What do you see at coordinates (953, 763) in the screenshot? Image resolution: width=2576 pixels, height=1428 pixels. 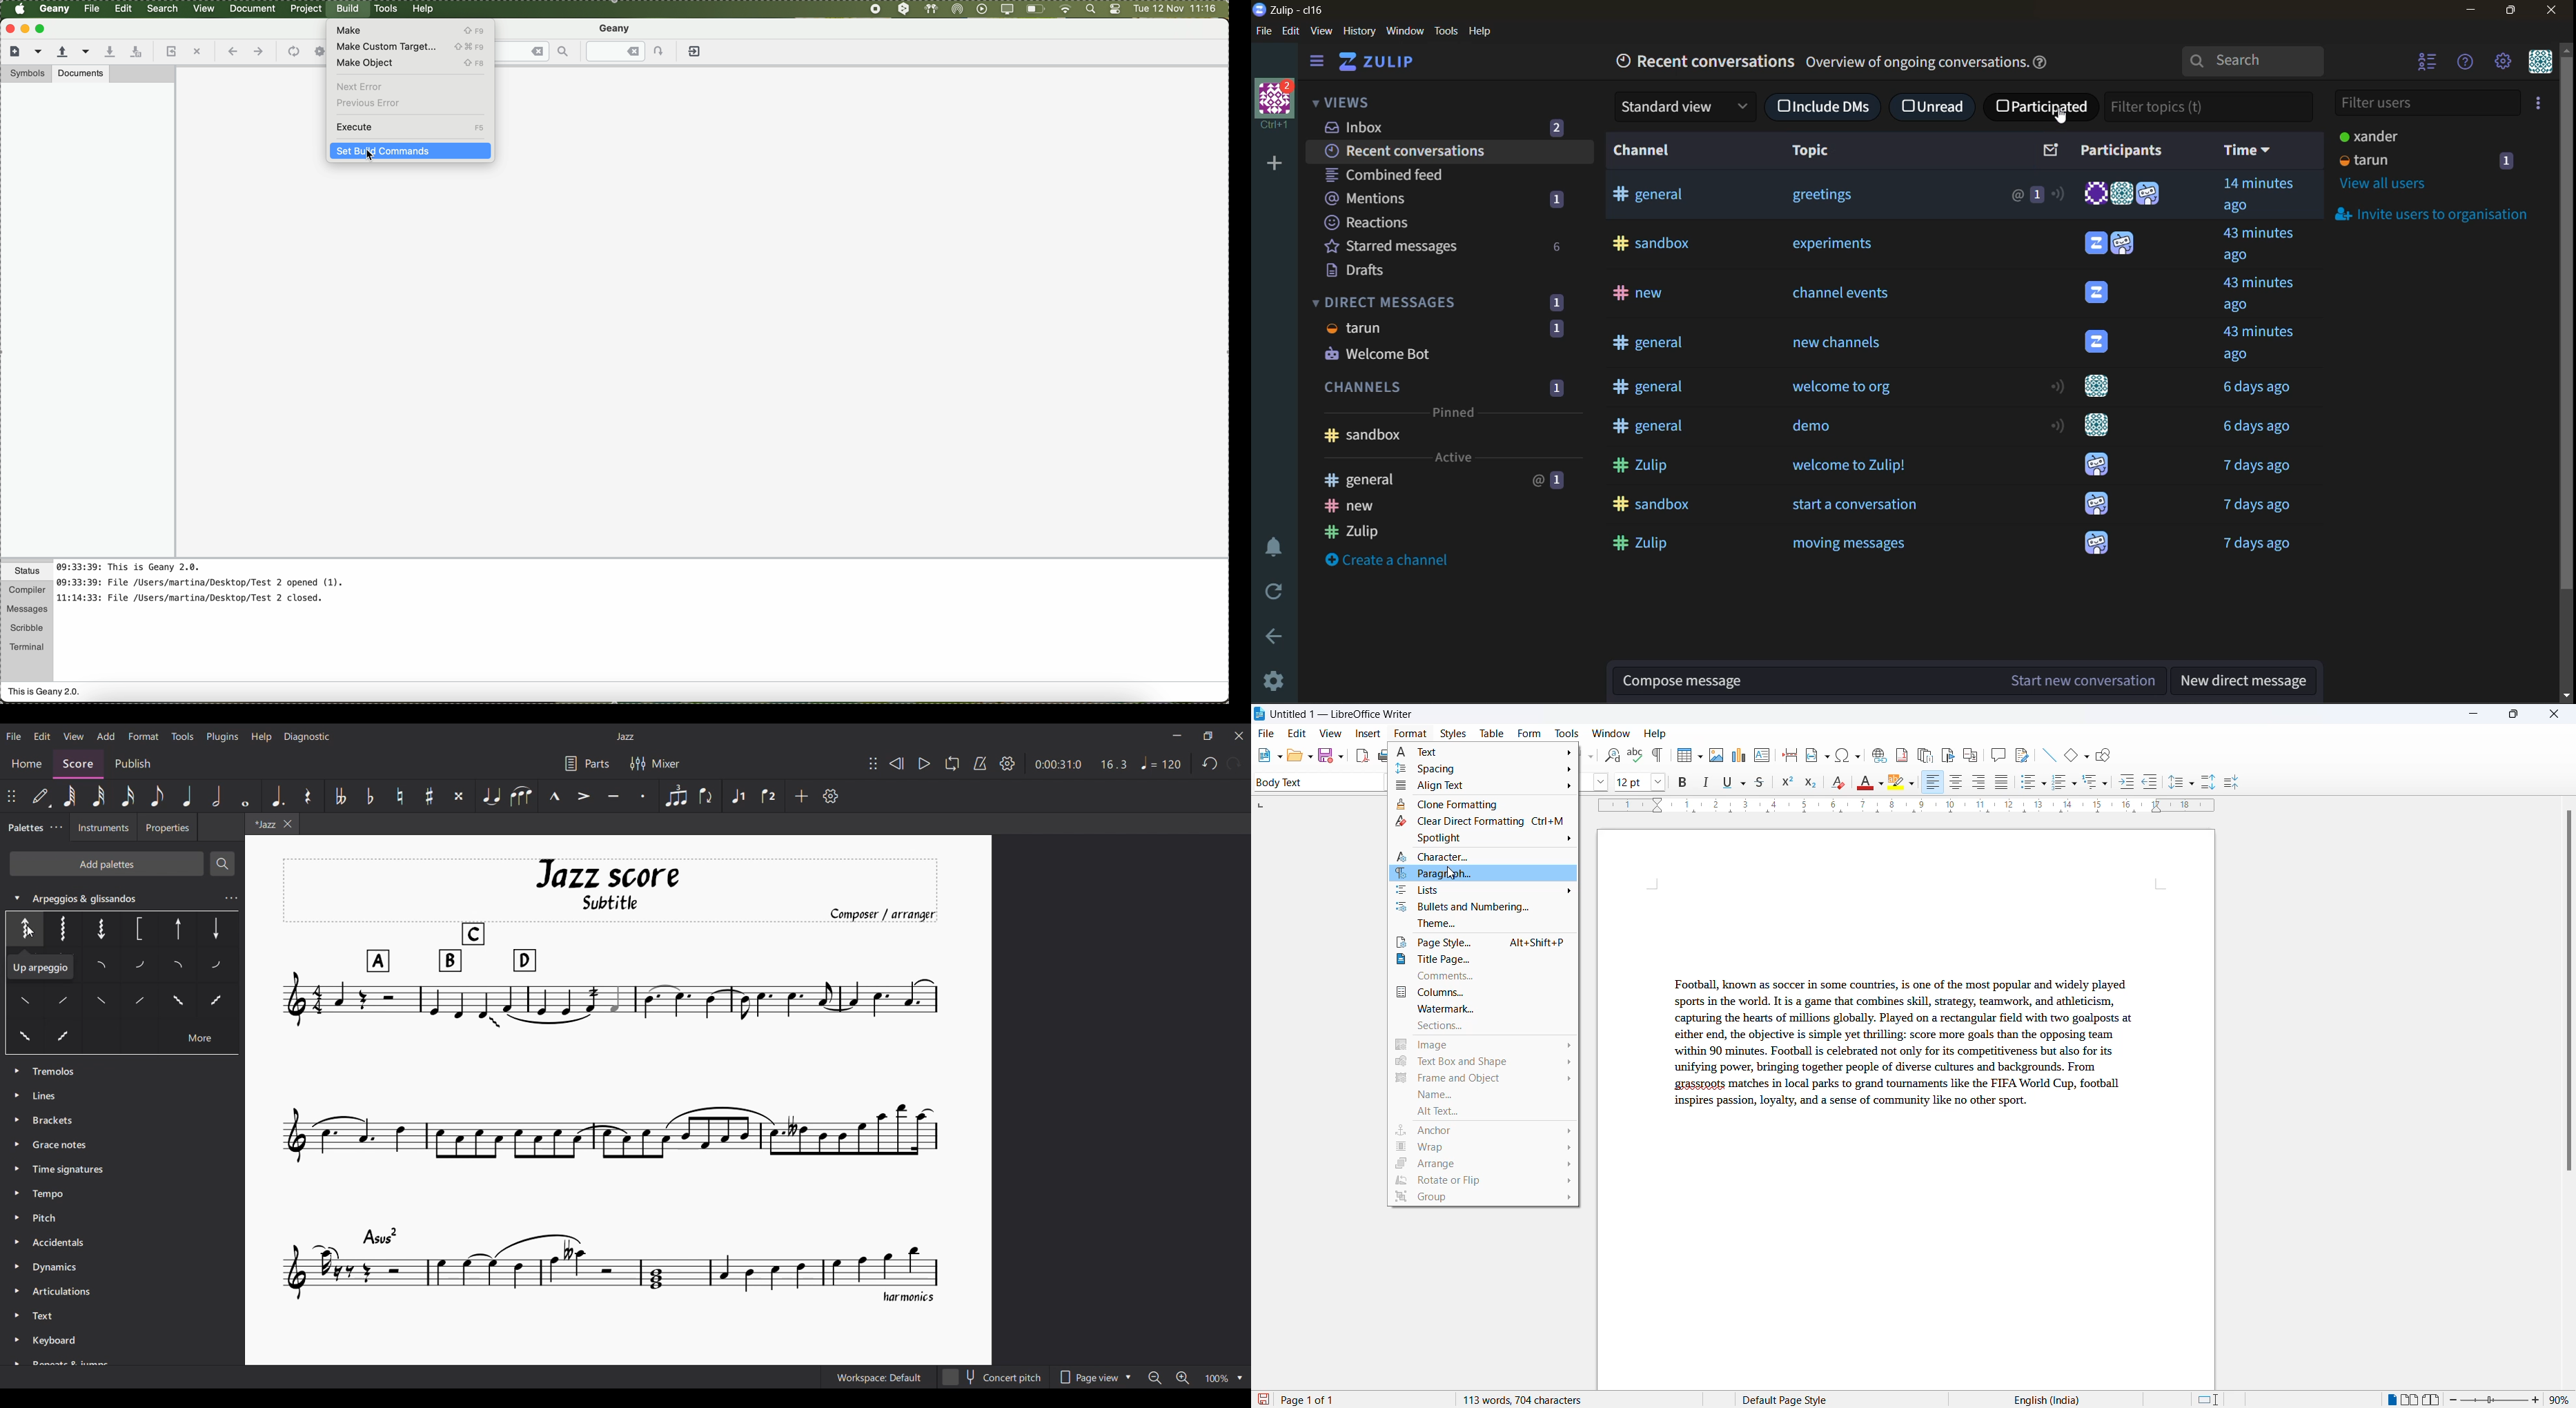 I see `Loop playback` at bounding box center [953, 763].